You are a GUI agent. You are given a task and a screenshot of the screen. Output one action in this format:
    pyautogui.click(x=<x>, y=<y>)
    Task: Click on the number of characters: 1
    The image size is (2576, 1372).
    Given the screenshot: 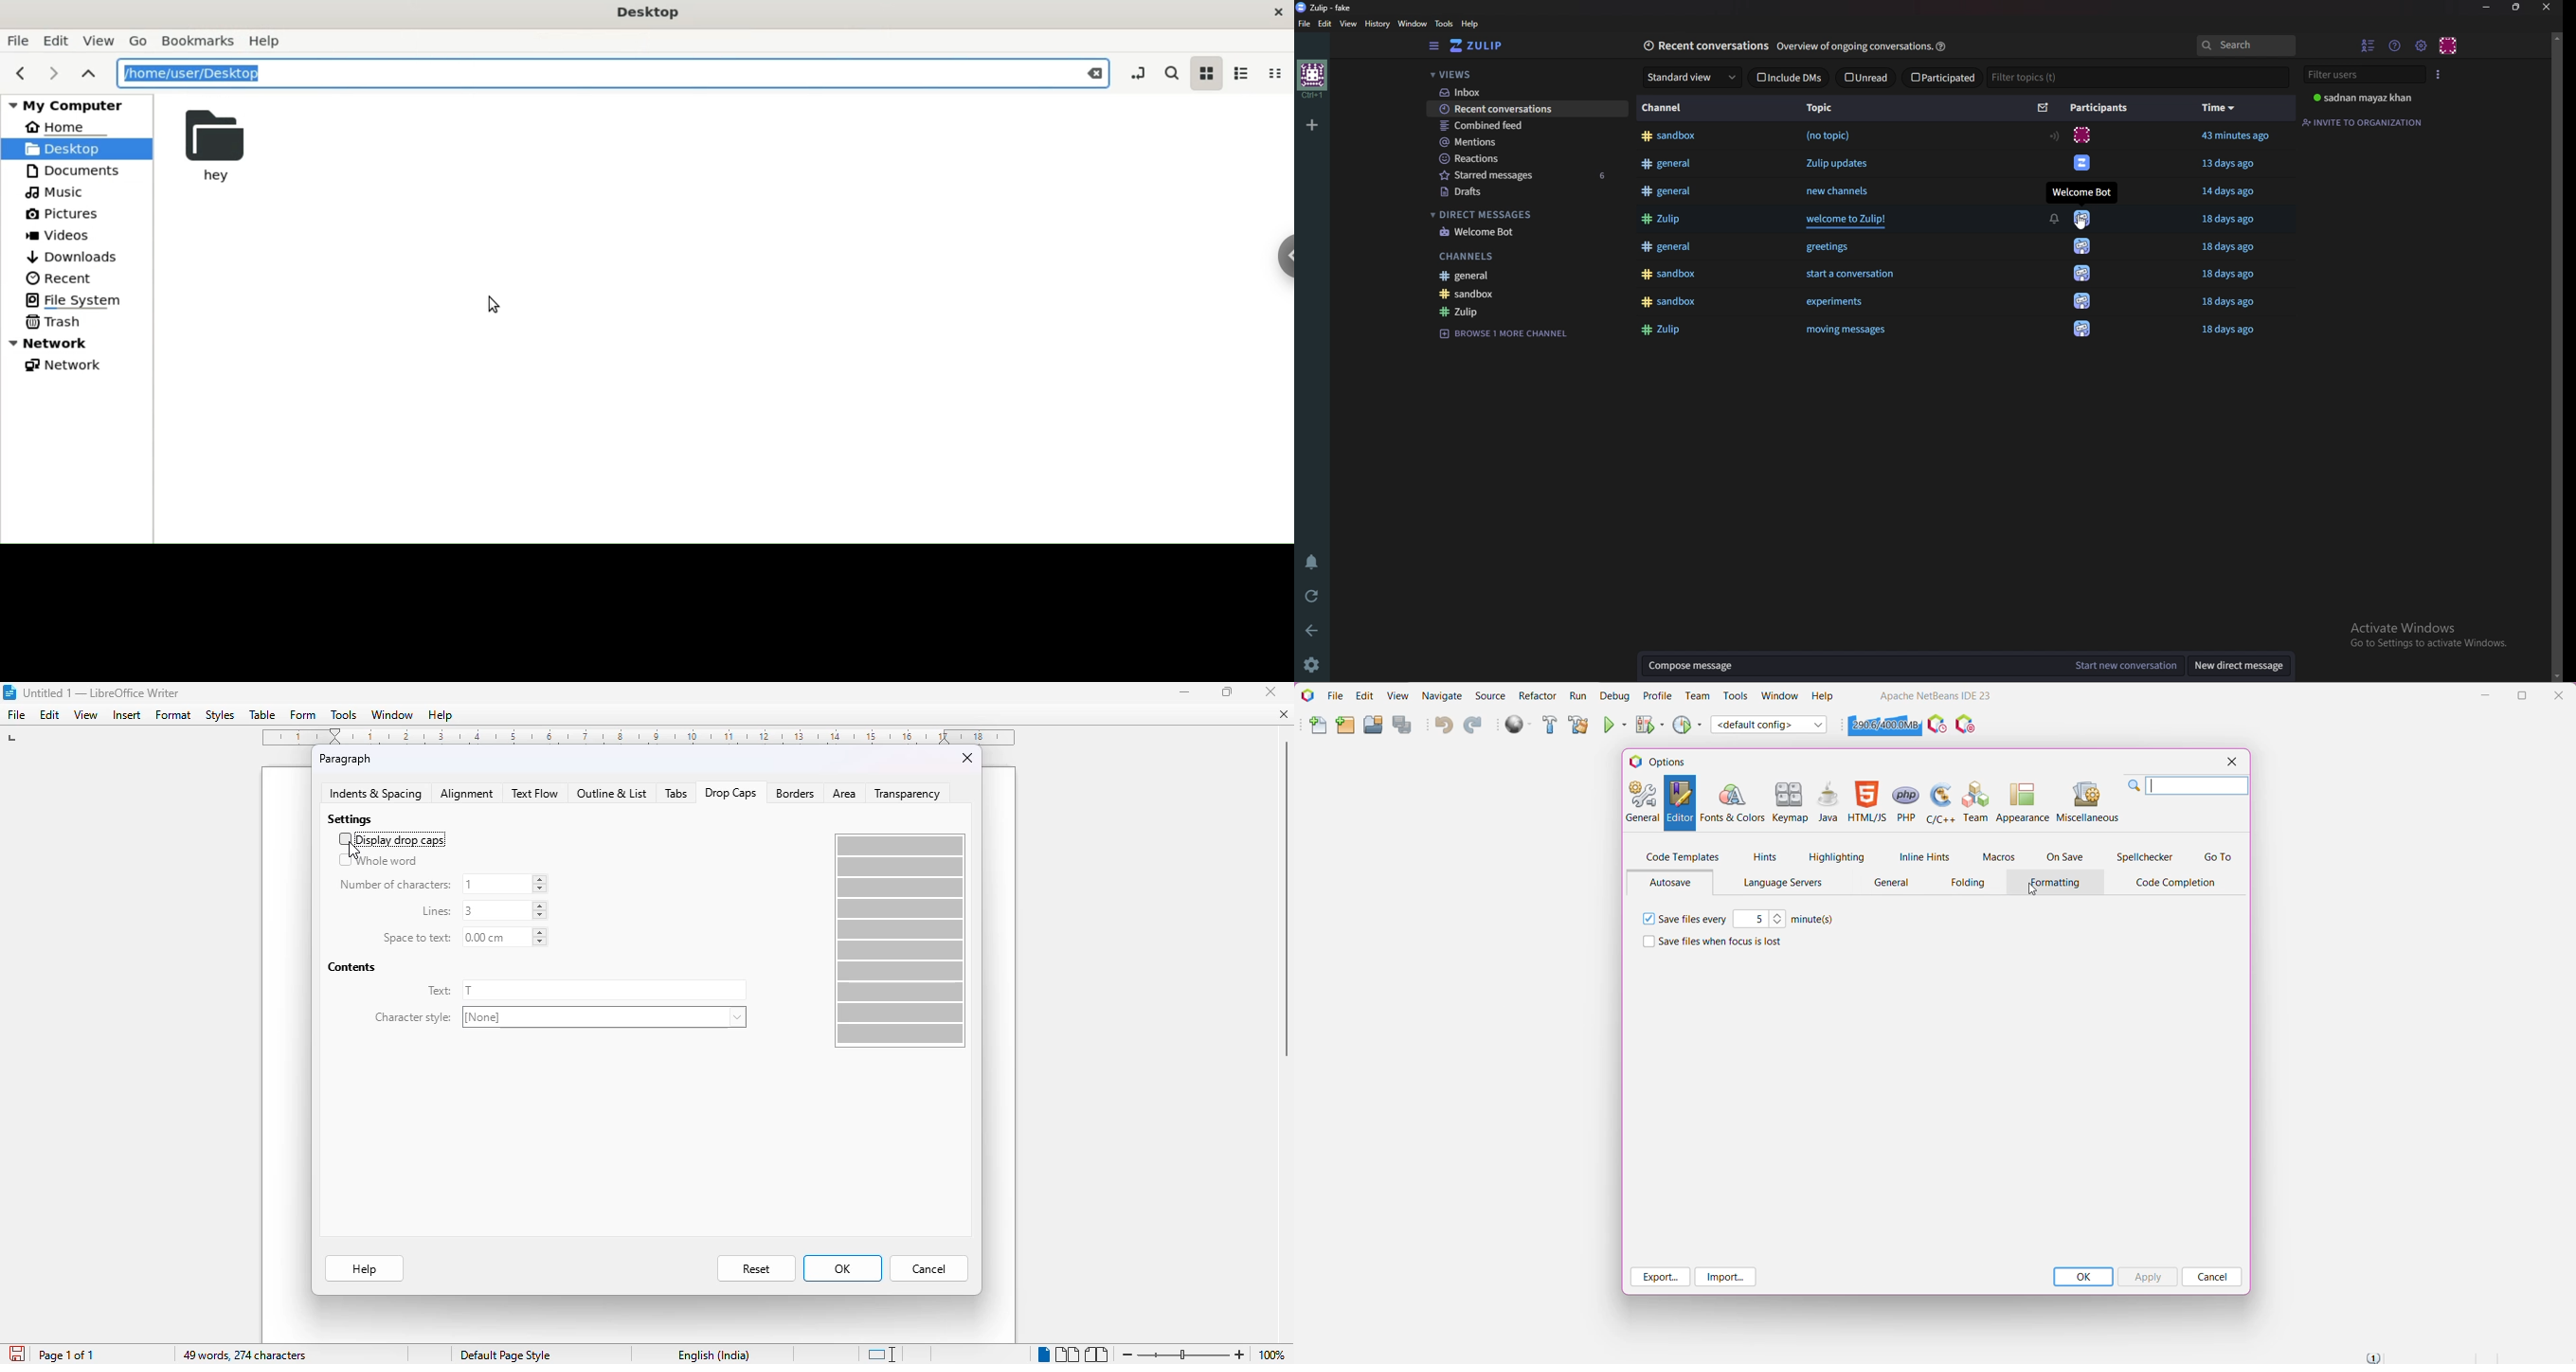 What is the action you would take?
    pyautogui.click(x=441, y=883)
    